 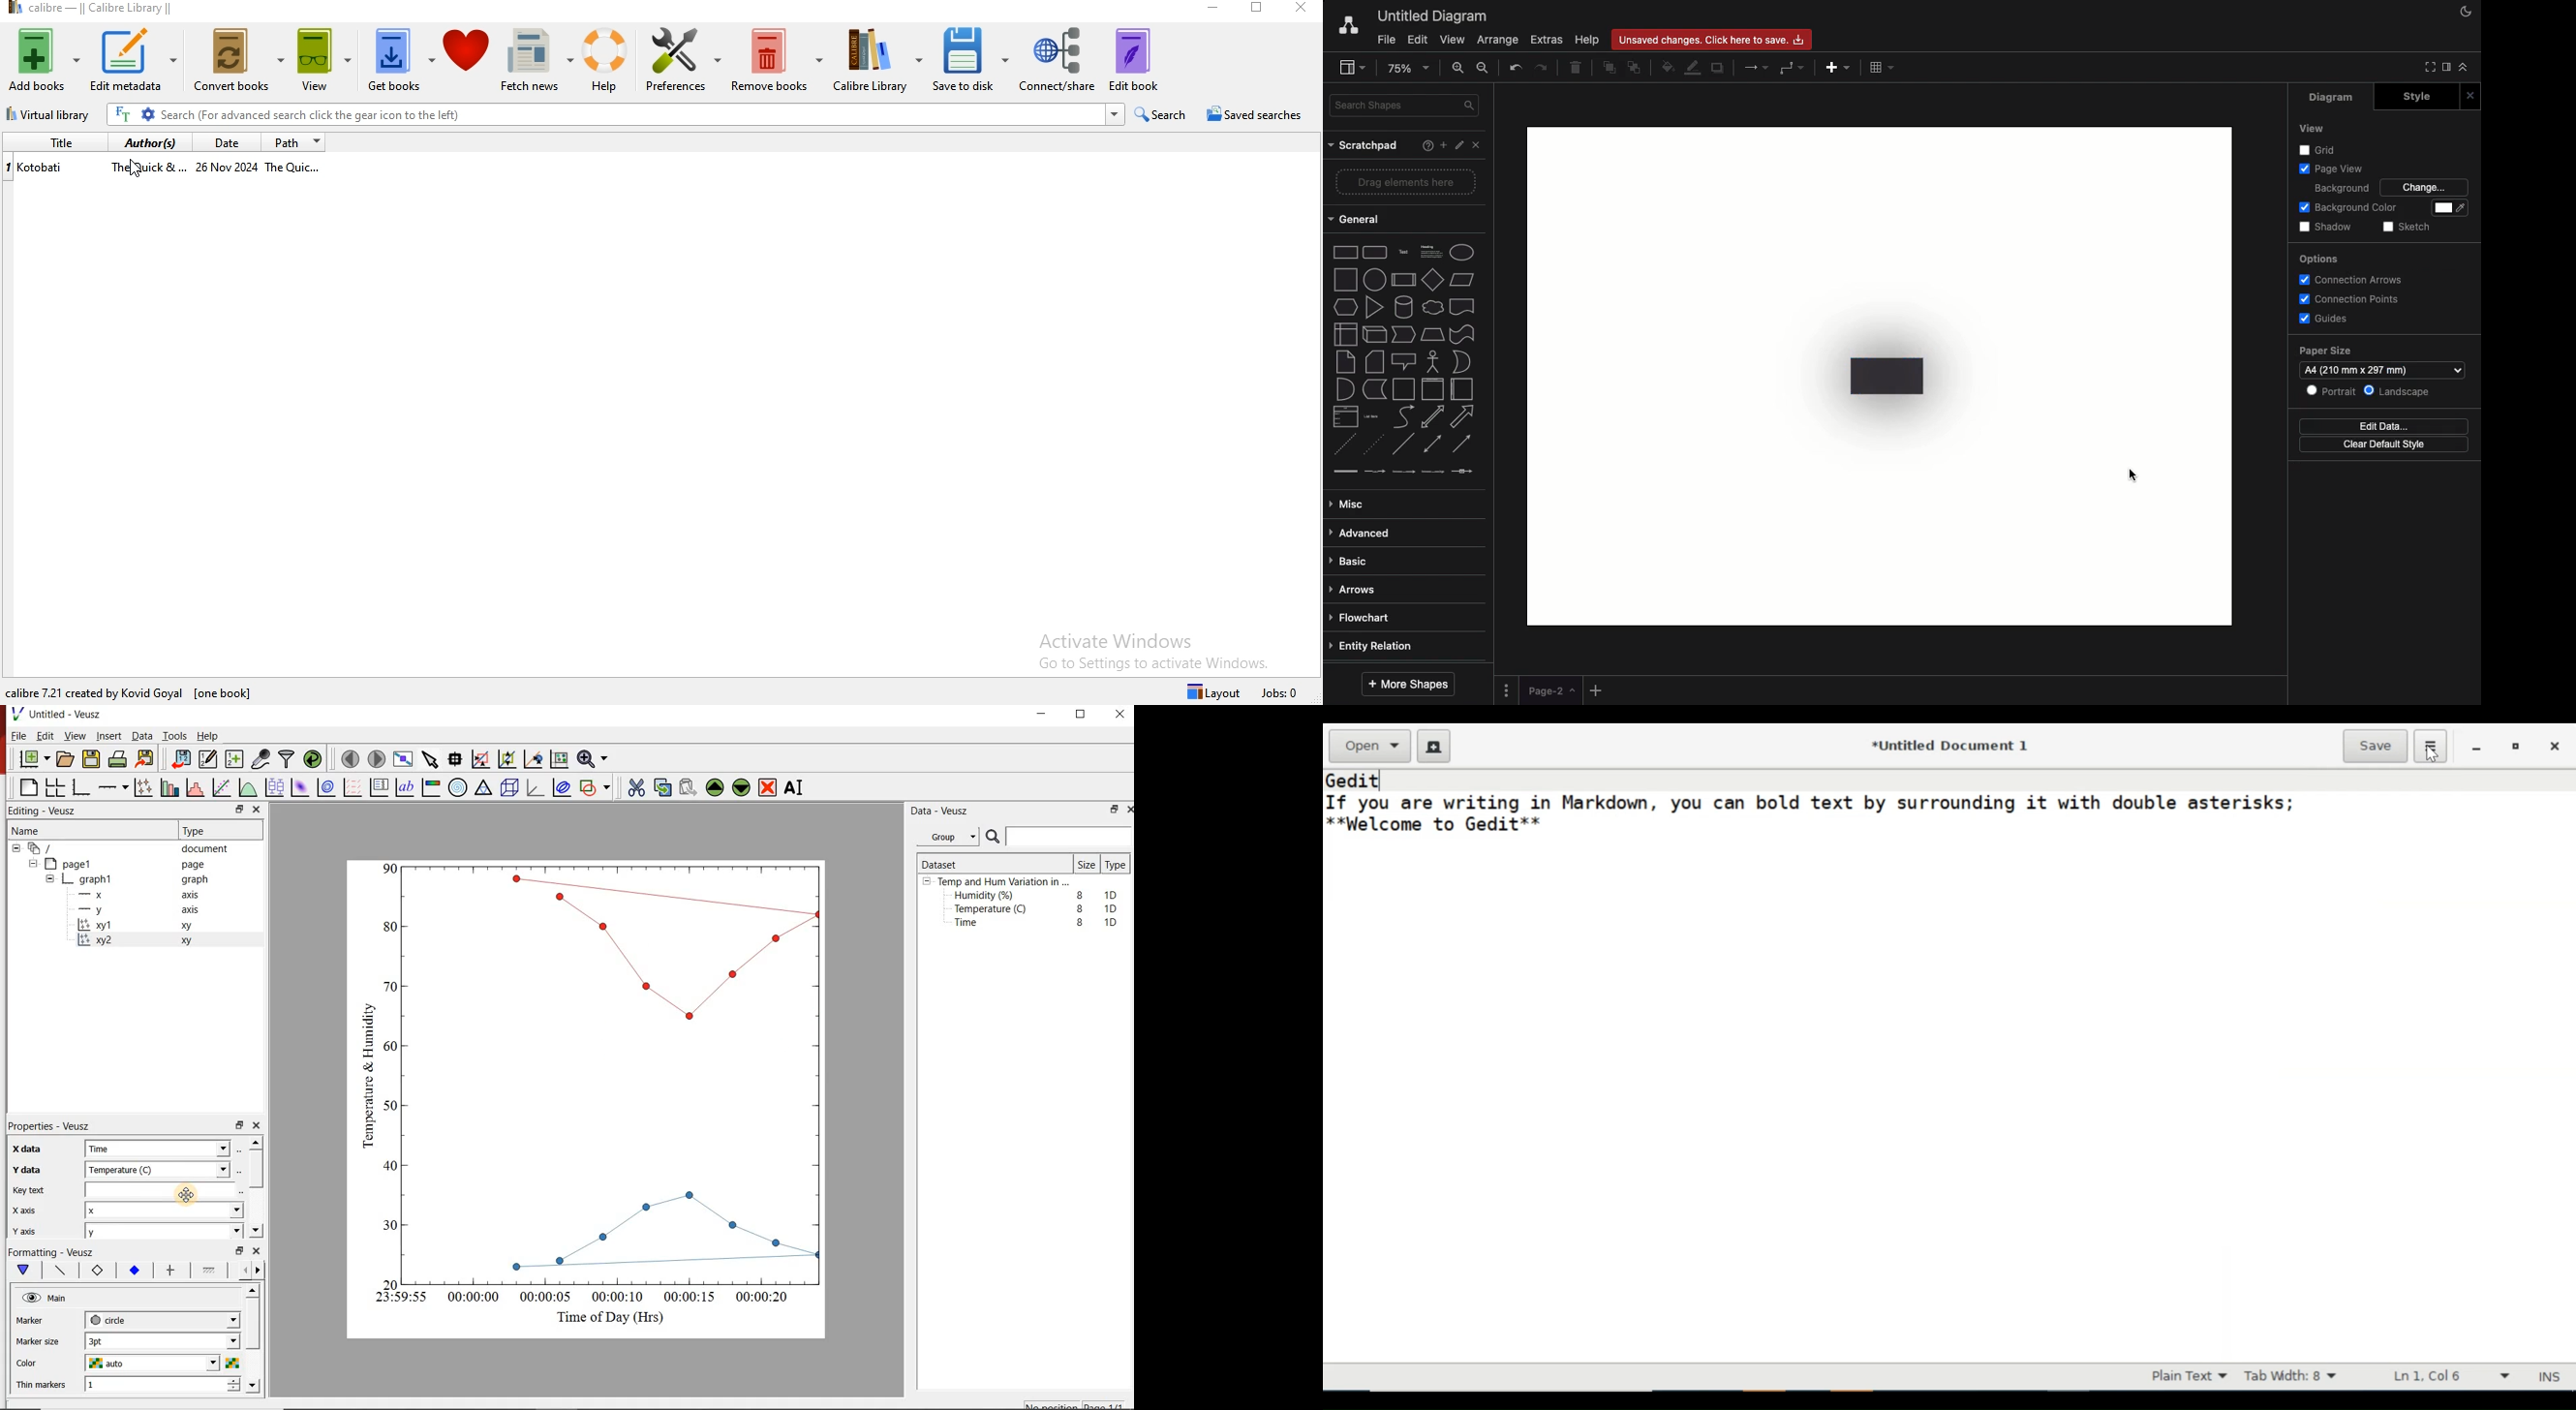 What do you see at coordinates (2325, 97) in the screenshot?
I see `Diagram` at bounding box center [2325, 97].